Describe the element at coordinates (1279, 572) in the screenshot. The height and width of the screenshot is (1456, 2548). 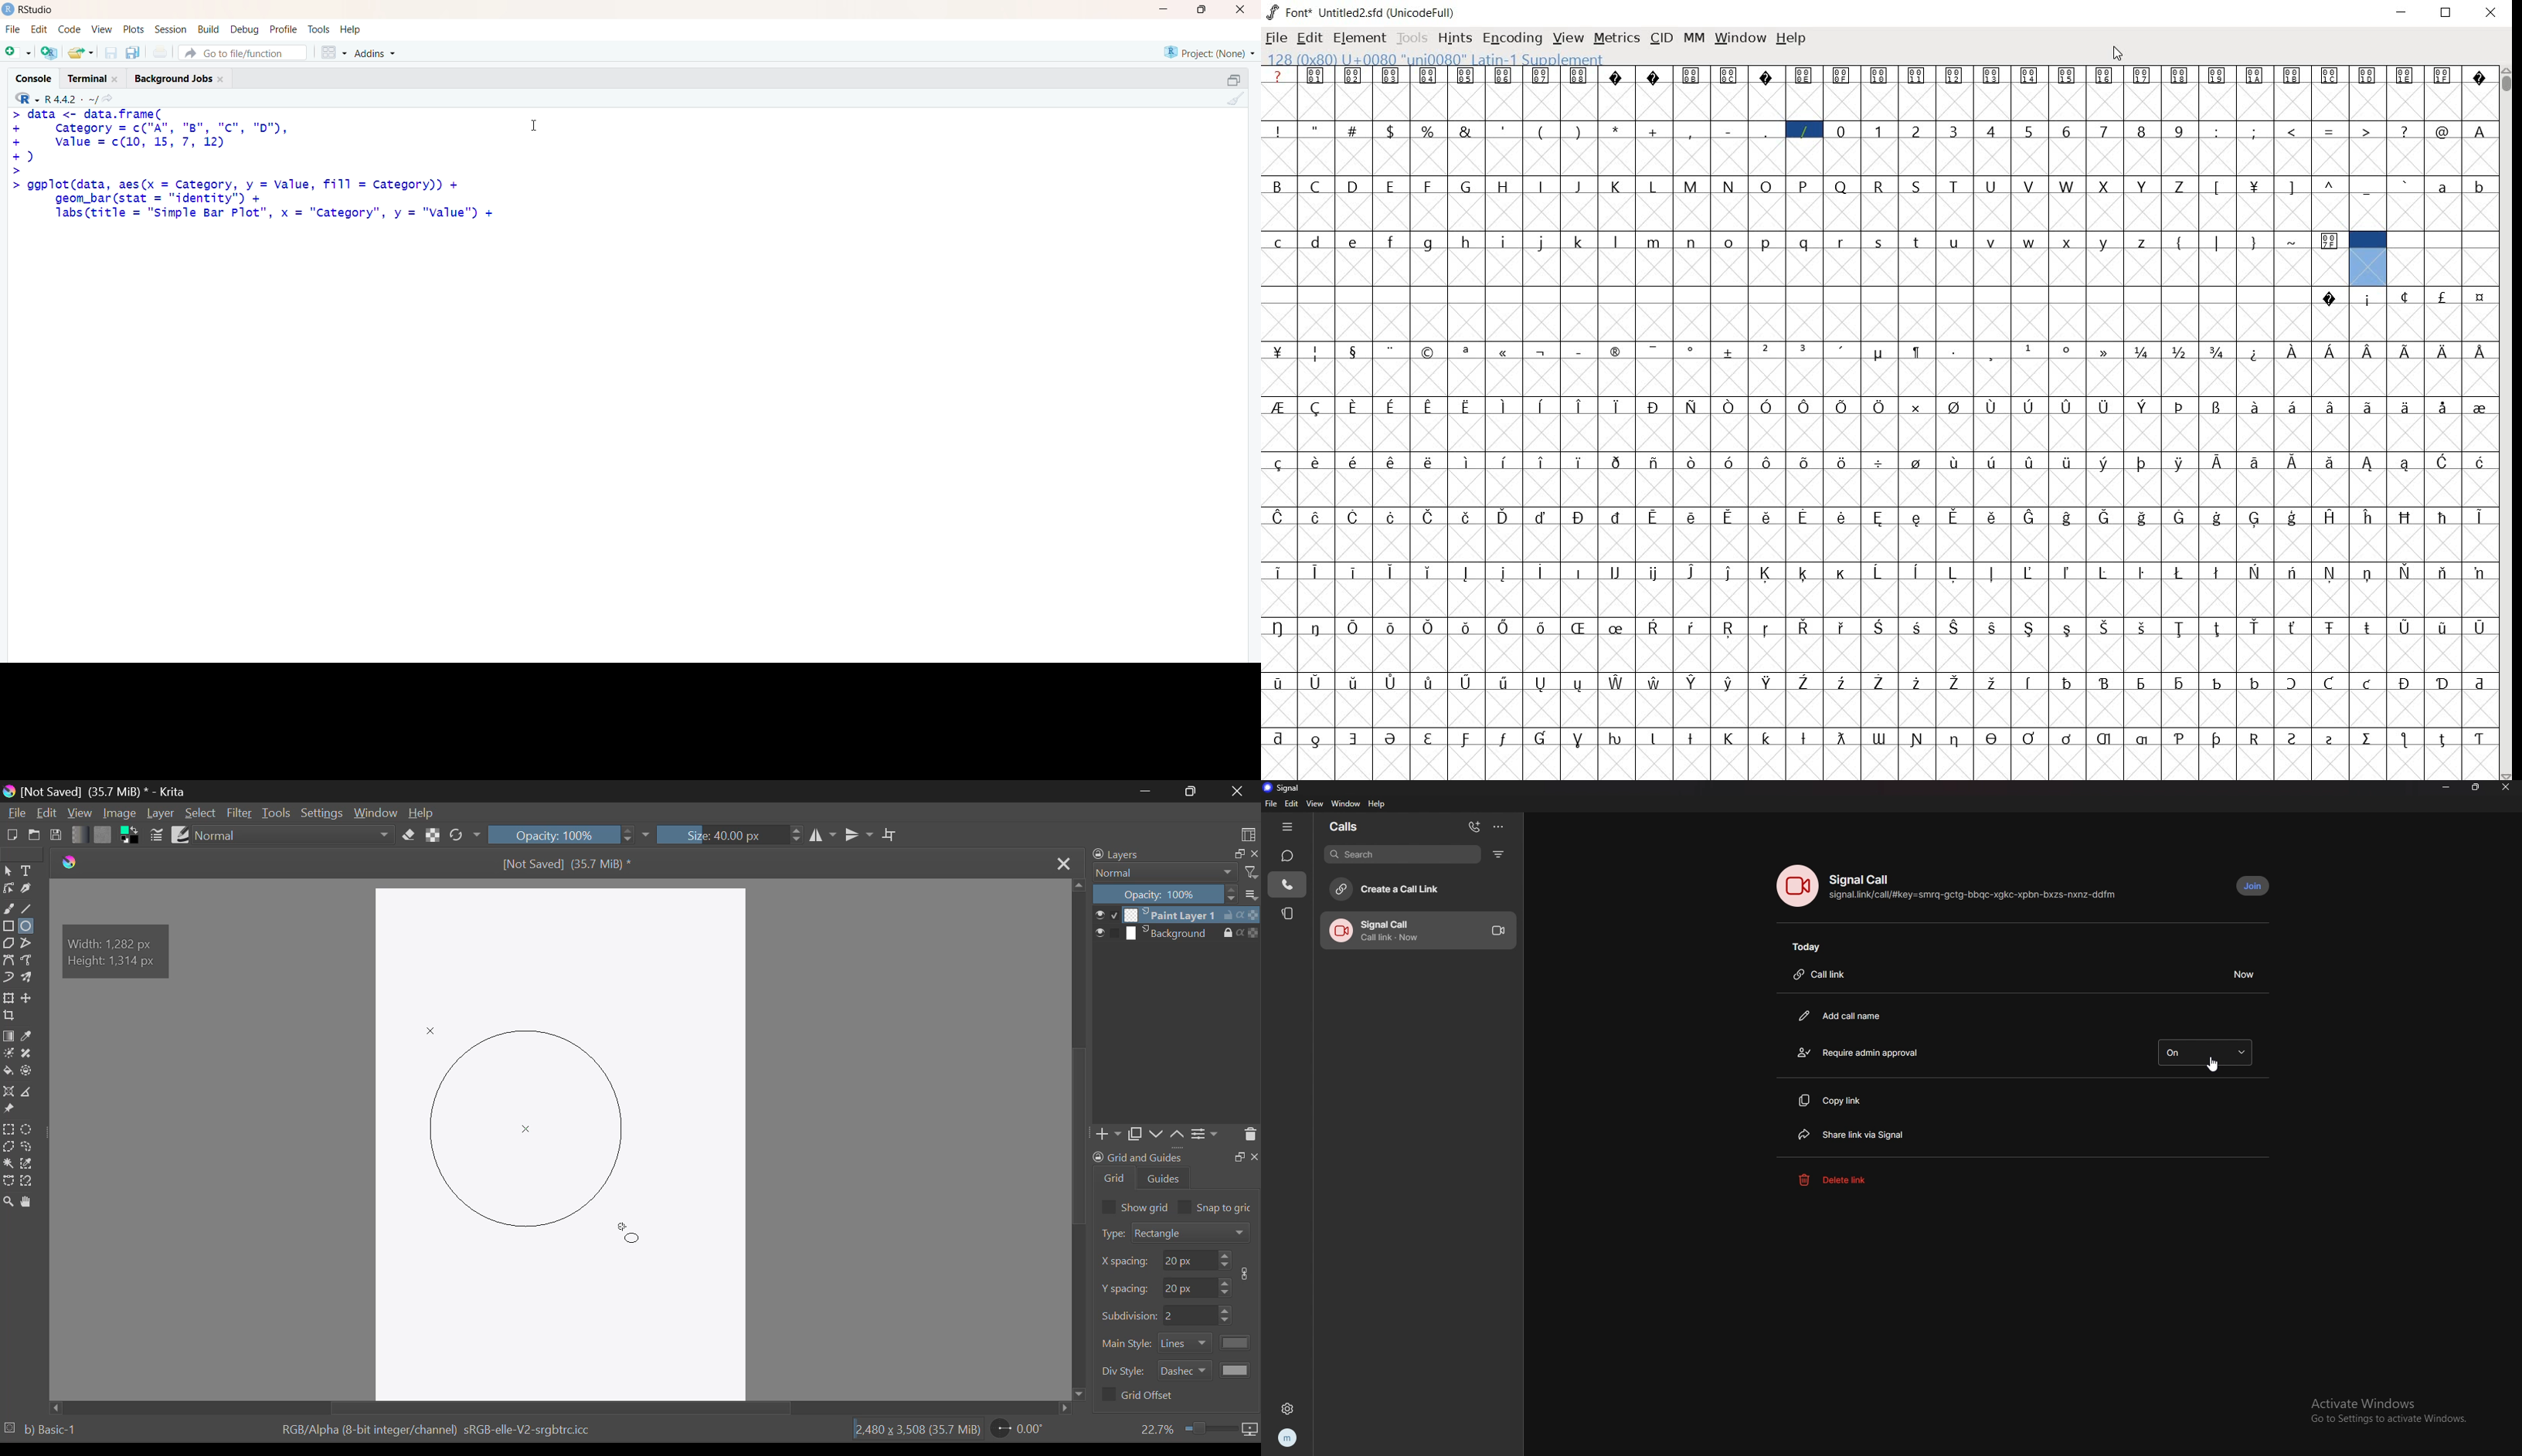
I see `Symbol` at that location.